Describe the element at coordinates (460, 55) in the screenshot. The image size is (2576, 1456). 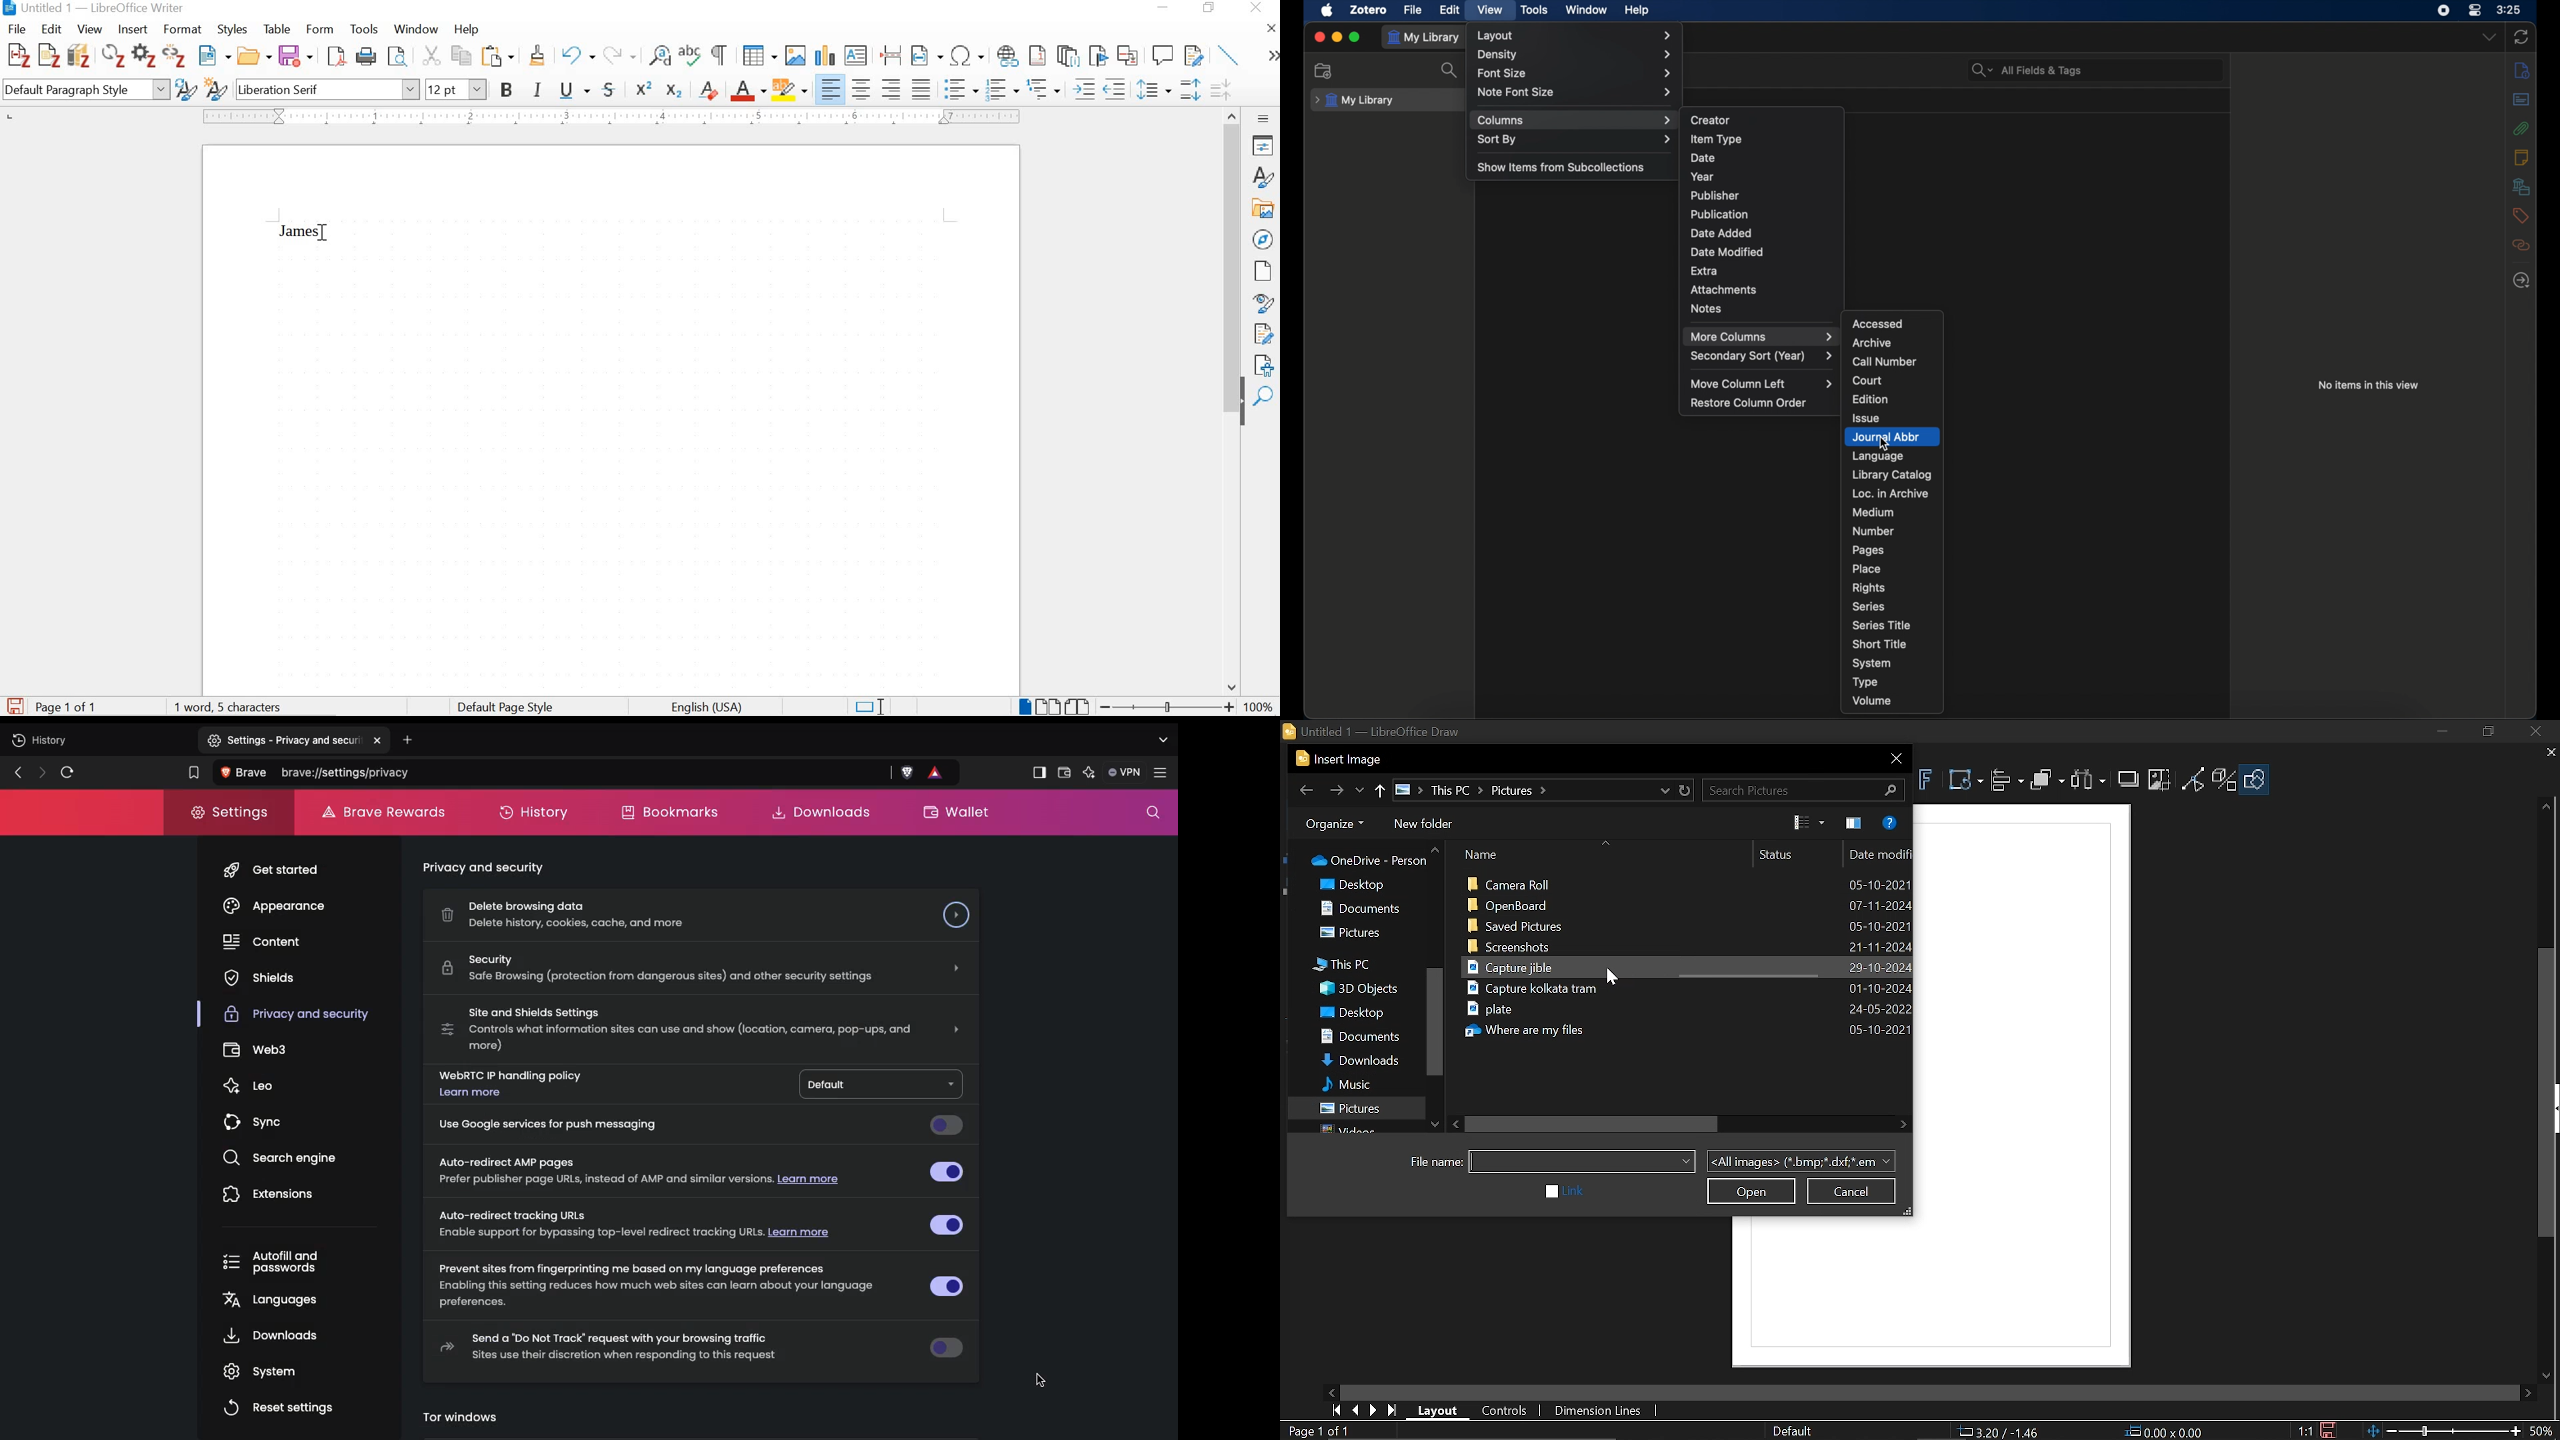
I see `copy` at that location.